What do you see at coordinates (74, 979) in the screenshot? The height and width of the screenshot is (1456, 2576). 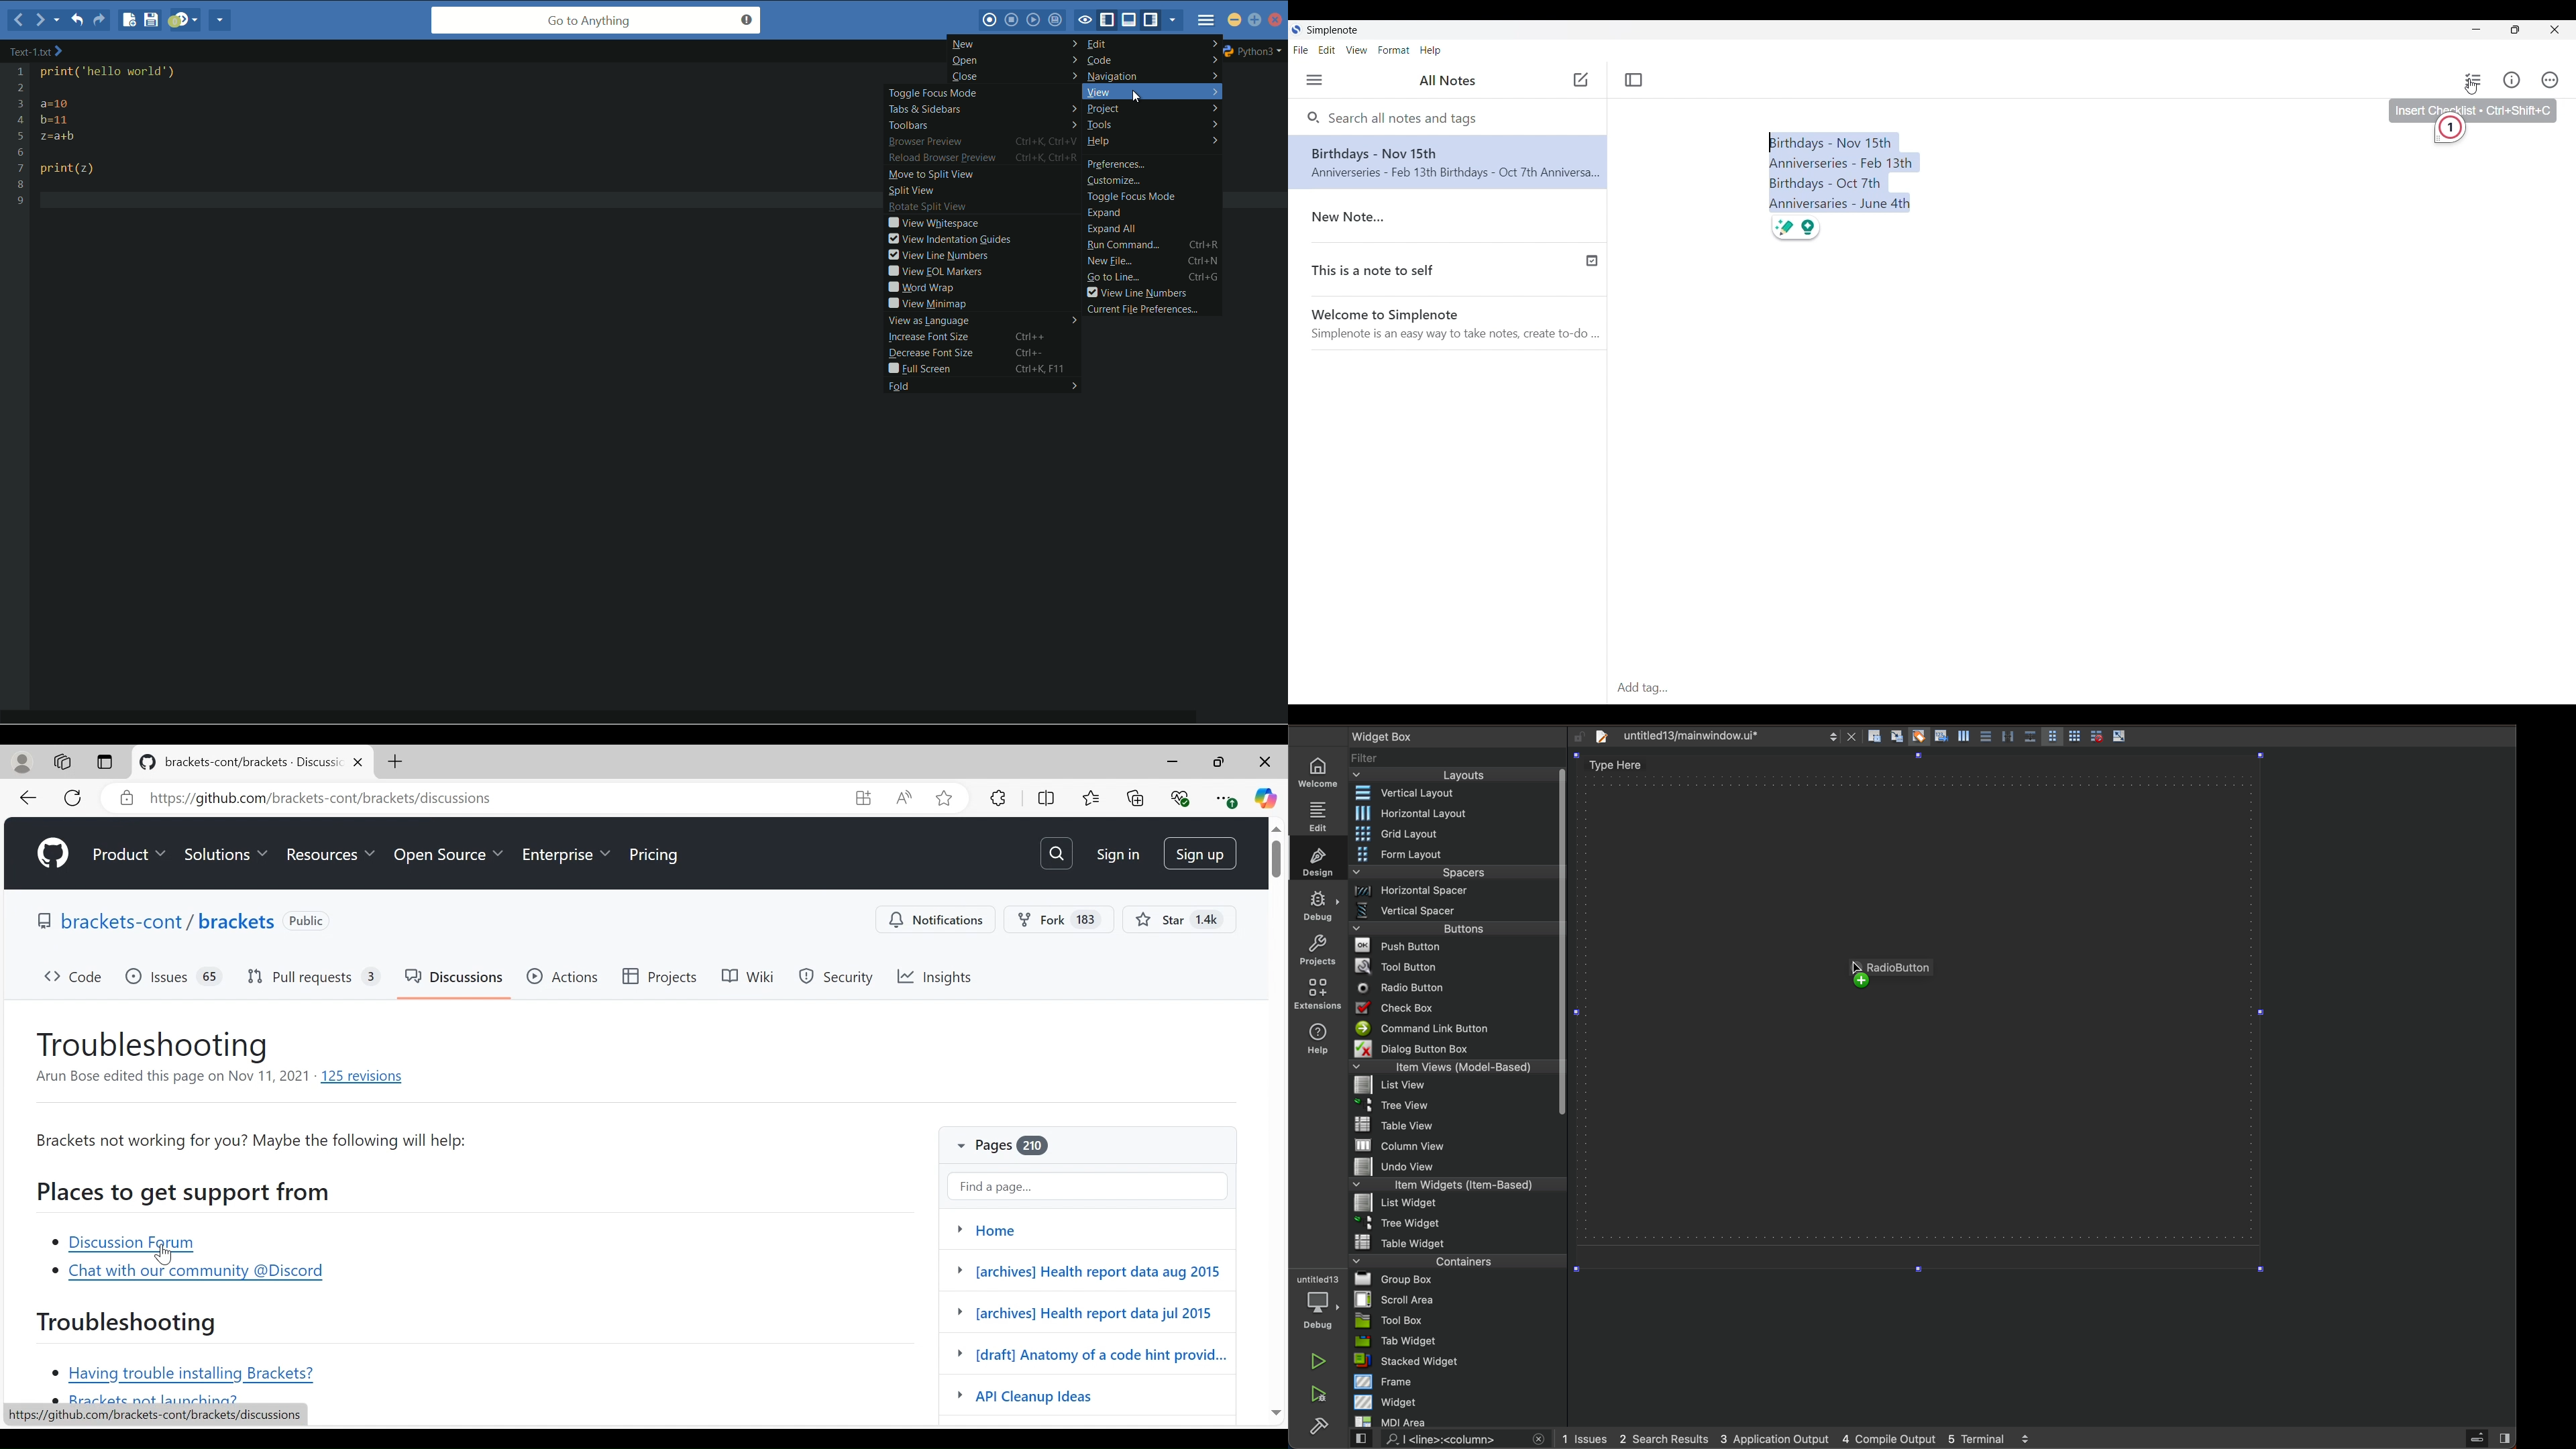 I see `Code` at bounding box center [74, 979].